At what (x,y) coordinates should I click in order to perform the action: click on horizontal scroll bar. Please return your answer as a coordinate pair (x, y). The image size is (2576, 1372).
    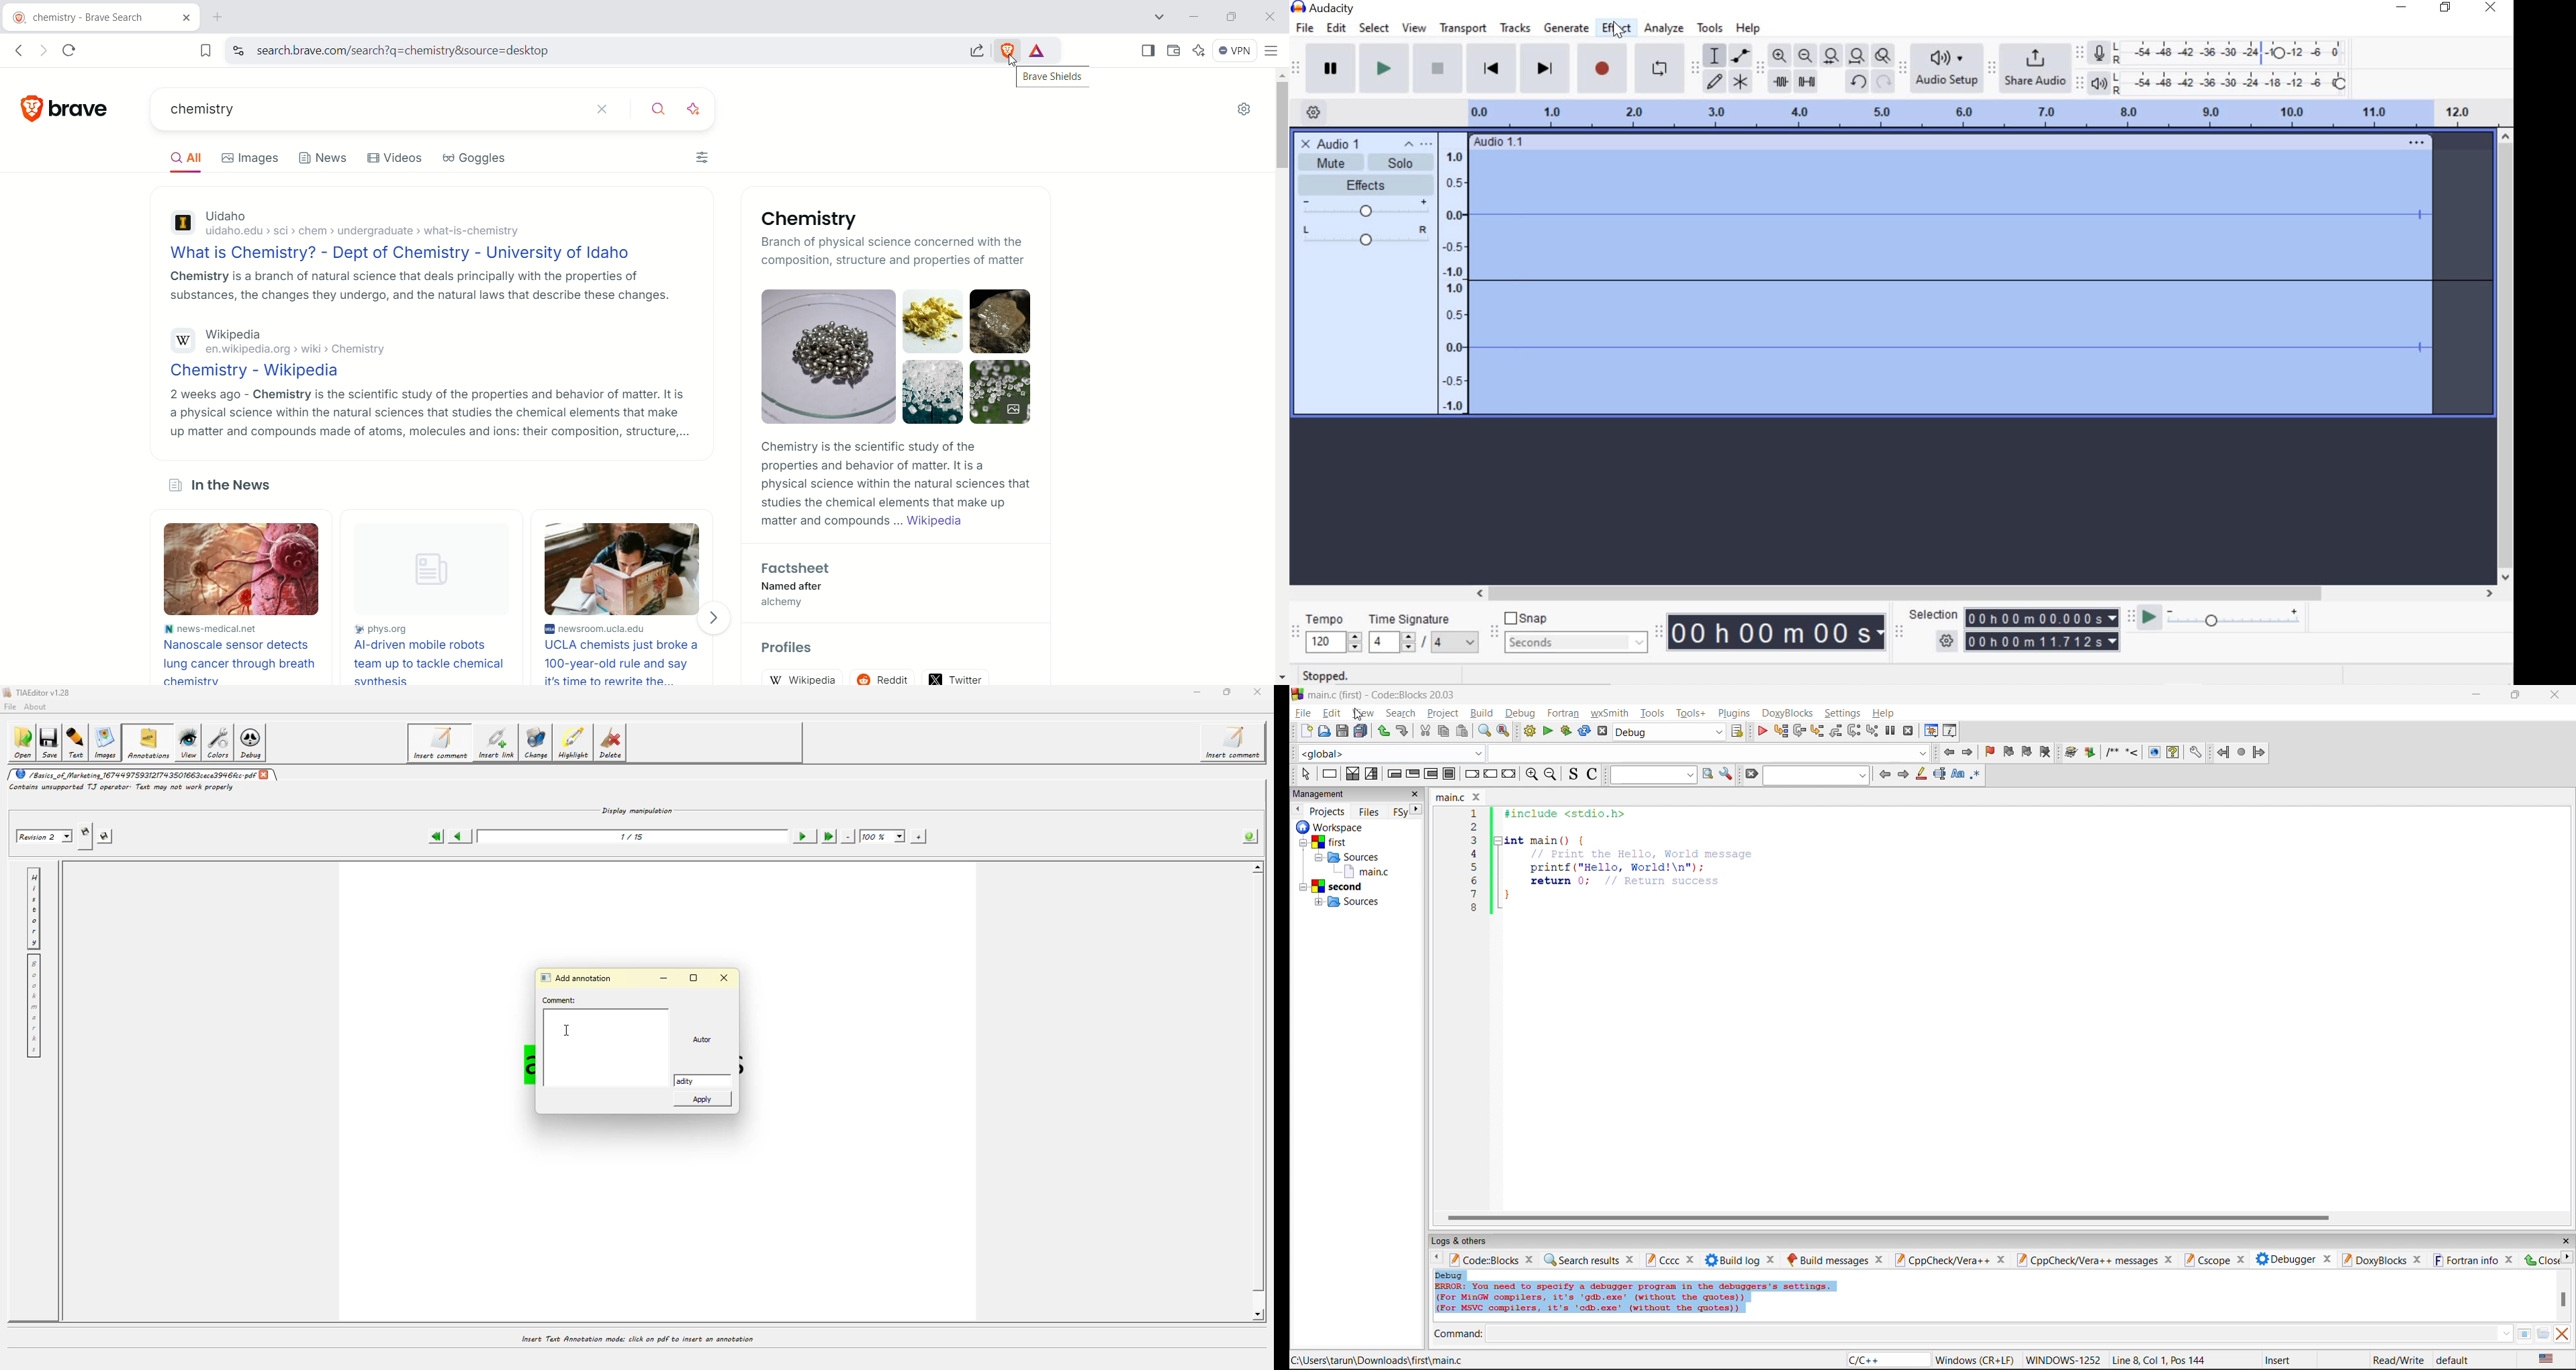
    Looking at the image, I should click on (1887, 1218).